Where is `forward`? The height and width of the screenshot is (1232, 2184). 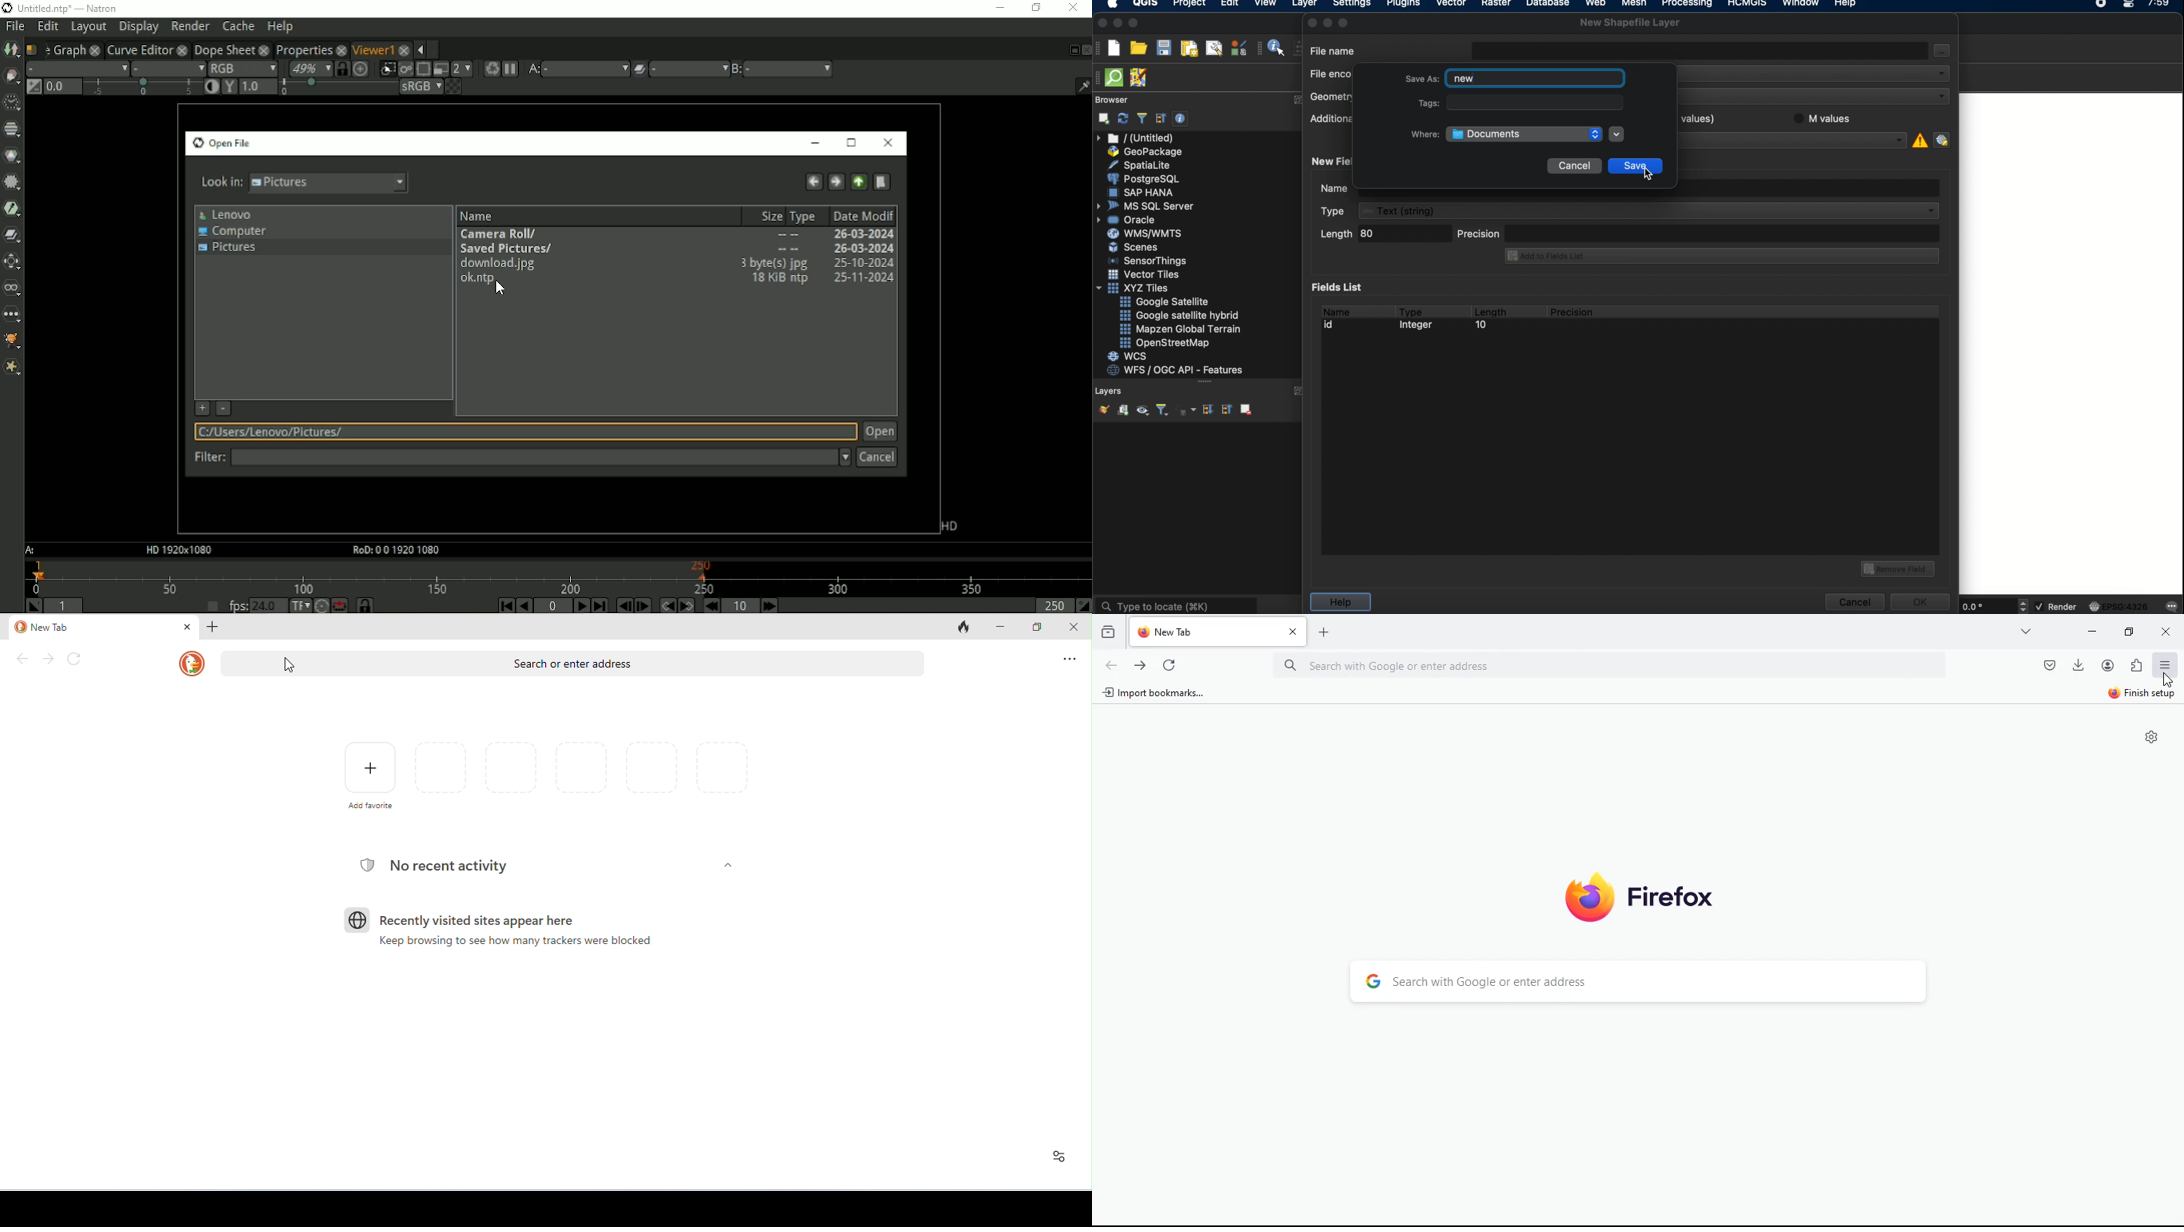
forward is located at coordinates (1141, 667).